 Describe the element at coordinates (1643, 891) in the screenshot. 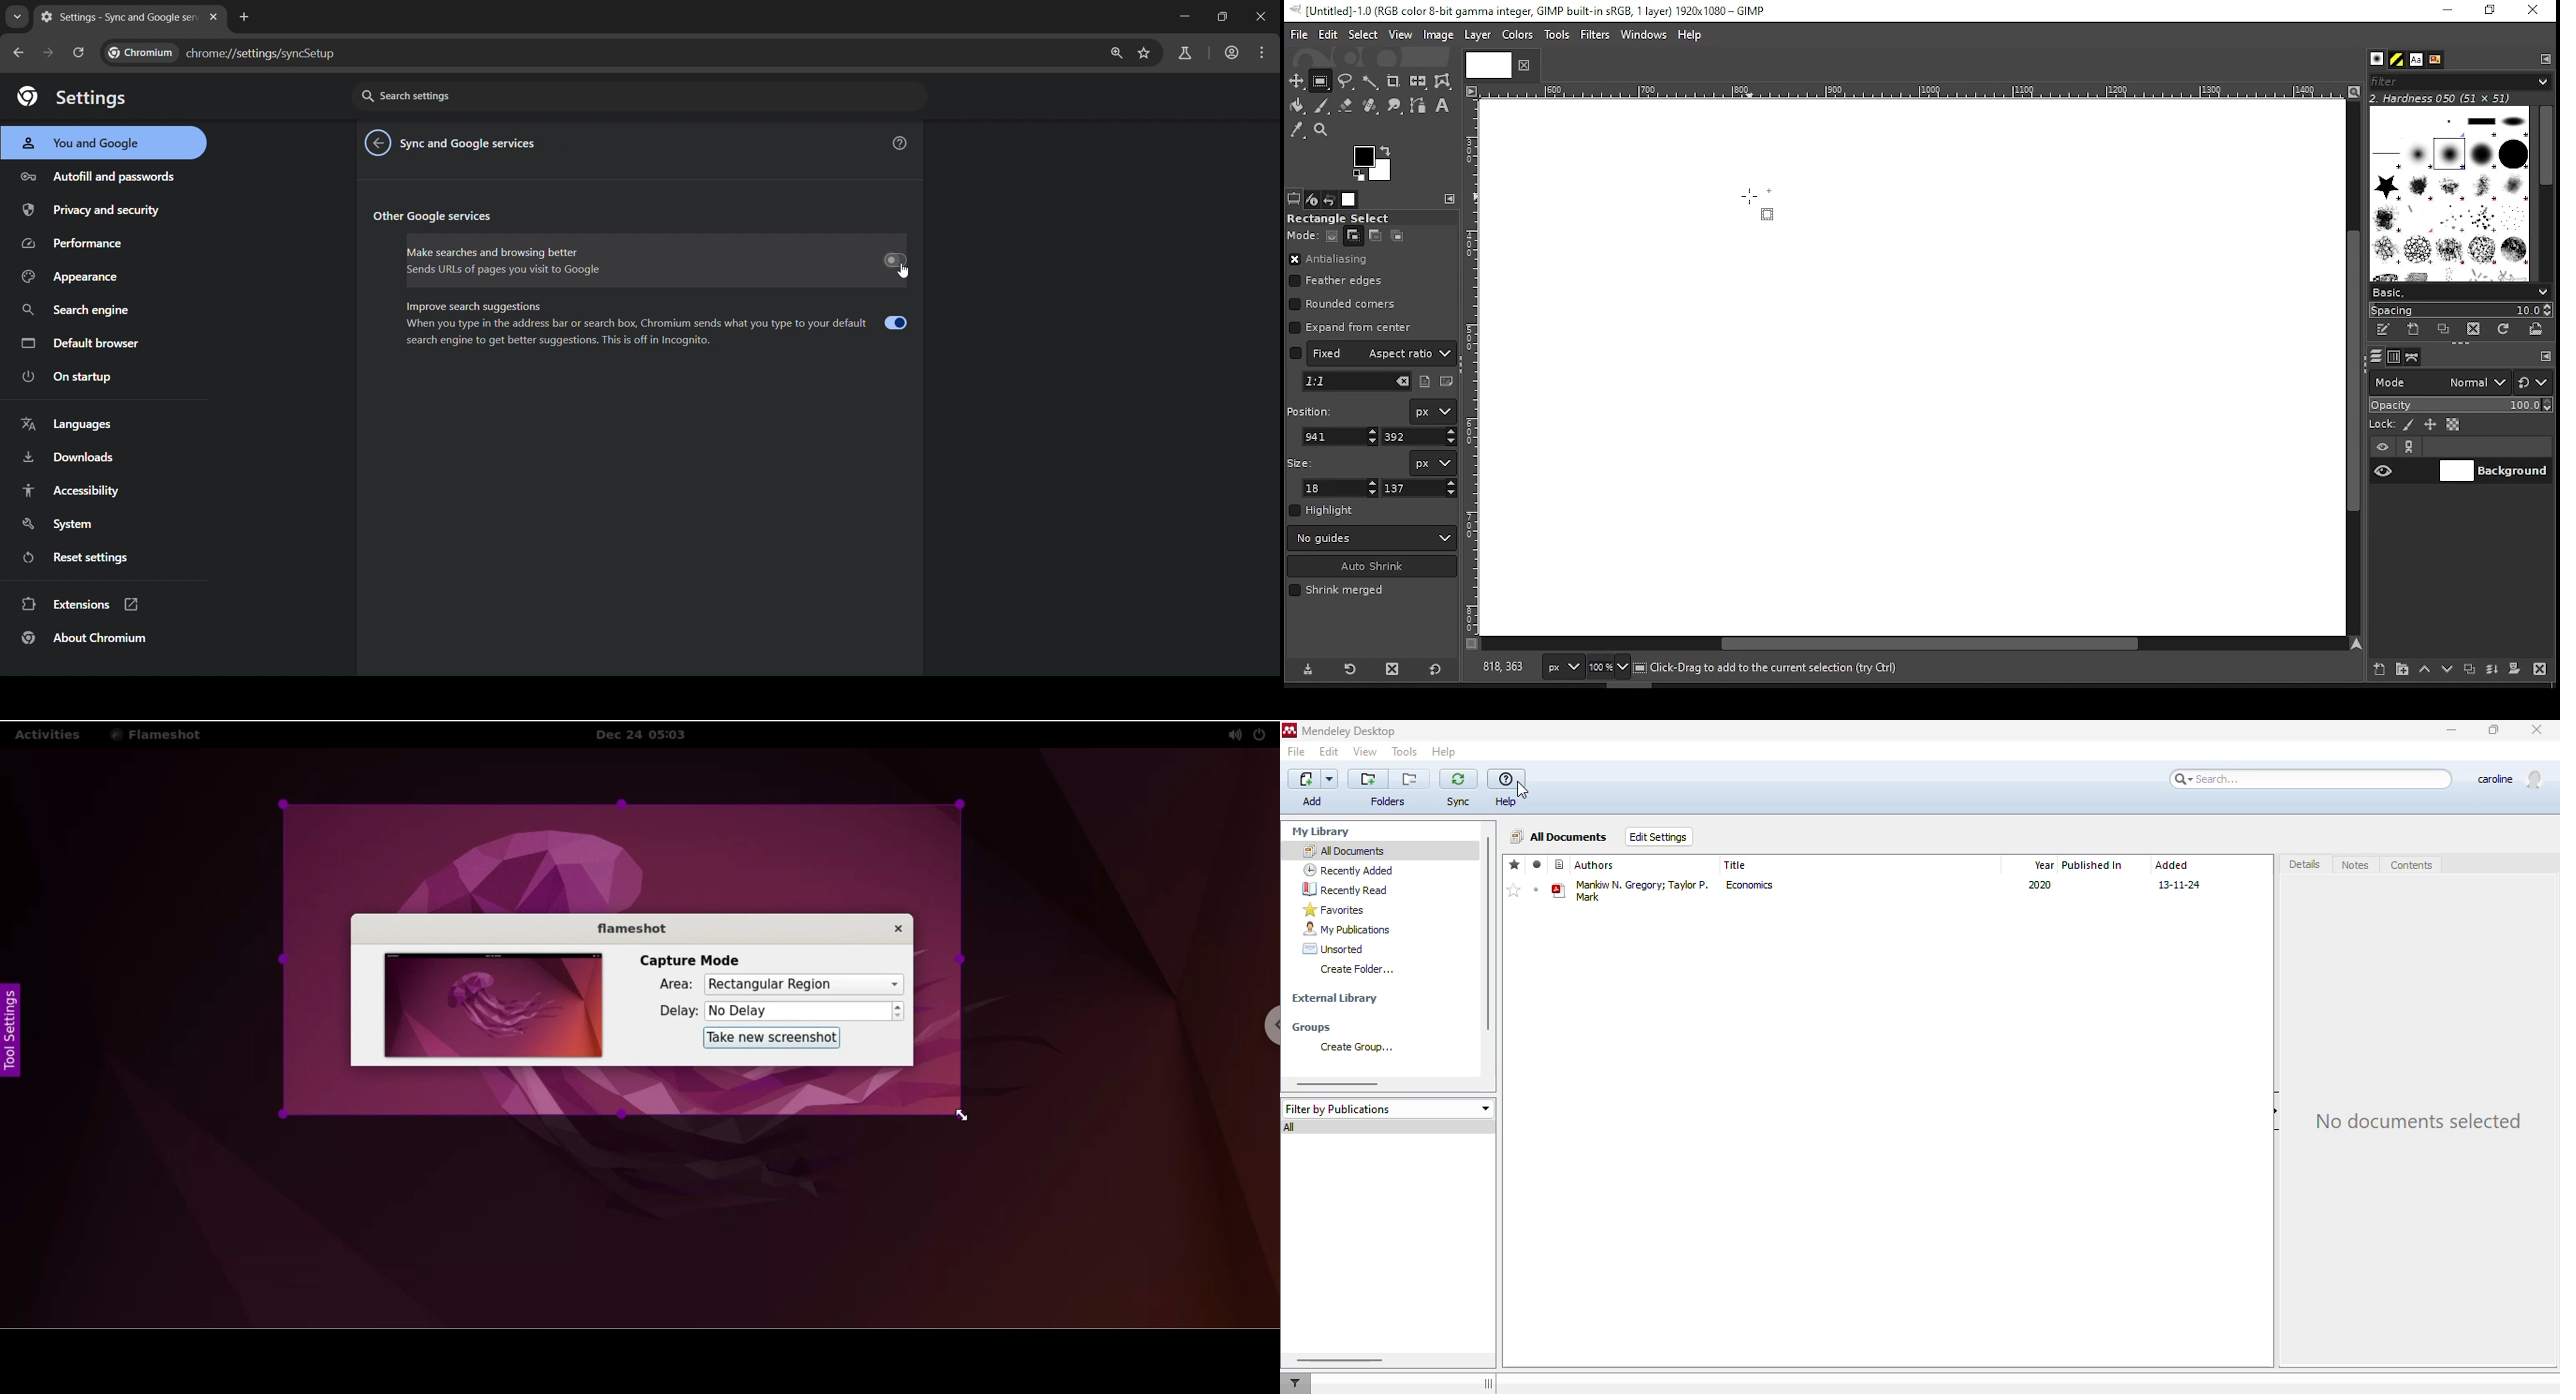

I see `Mankiw N. Gregory Taylor P. Mark` at that location.